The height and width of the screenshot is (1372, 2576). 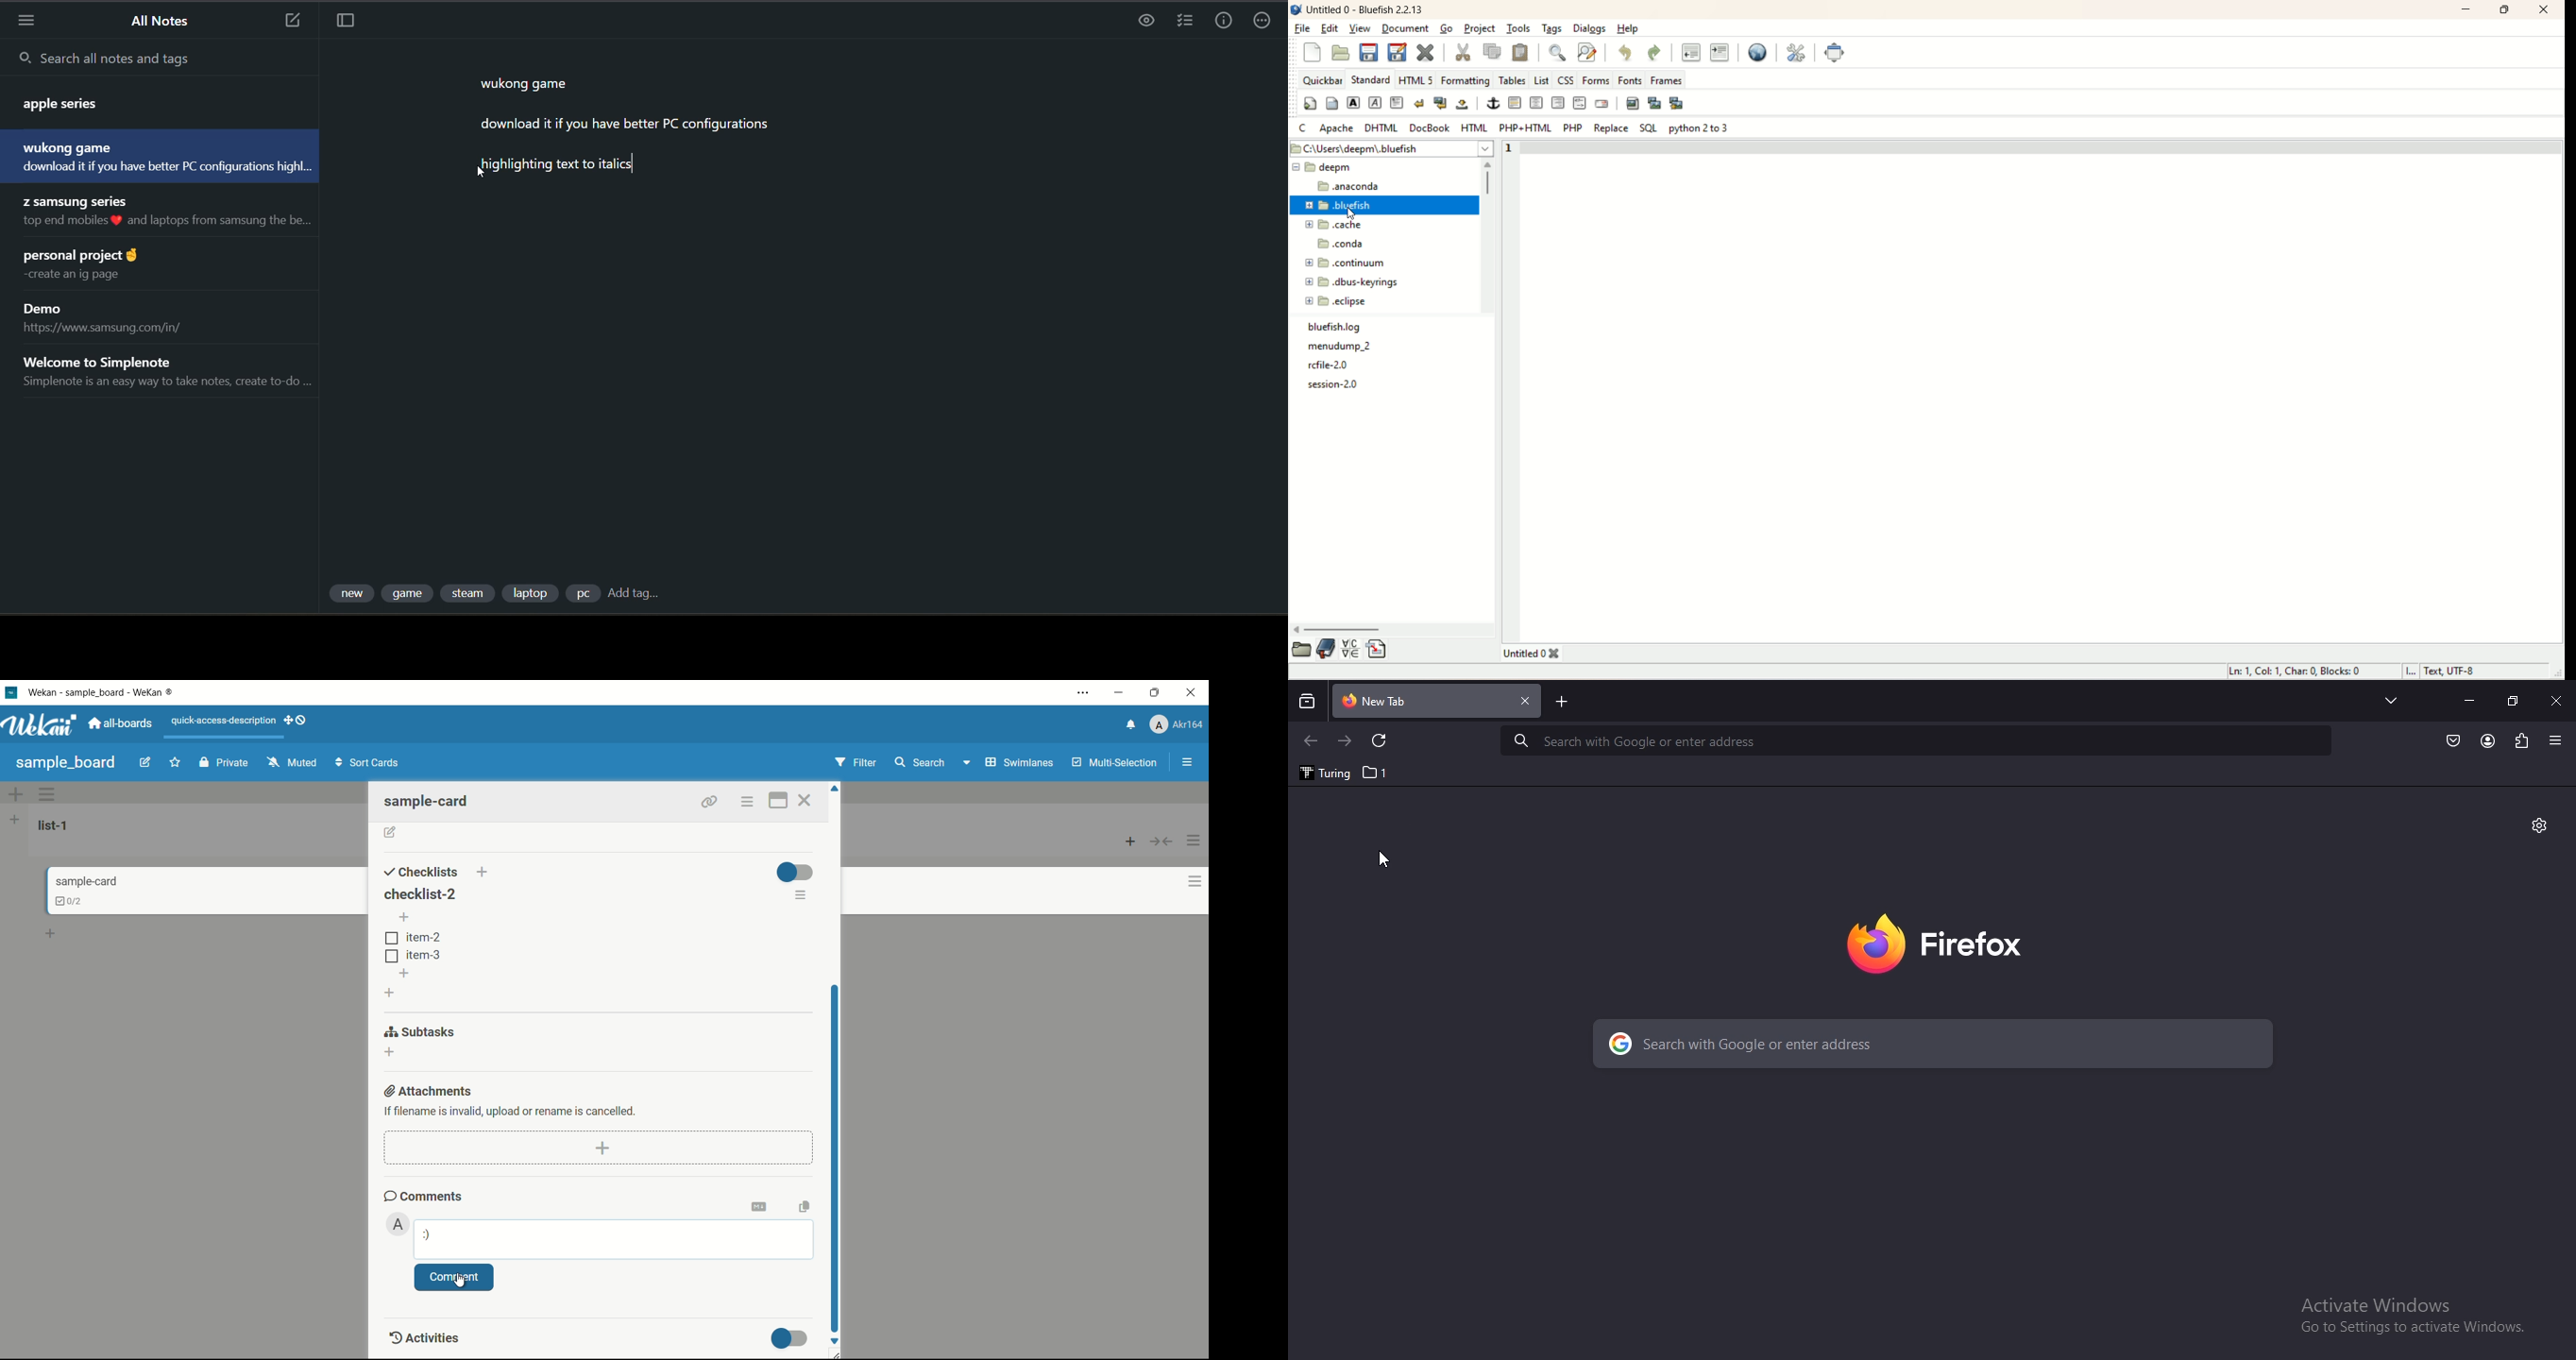 What do you see at coordinates (117, 319) in the screenshot?
I see `note title and preview` at bounding box center [117, 319].